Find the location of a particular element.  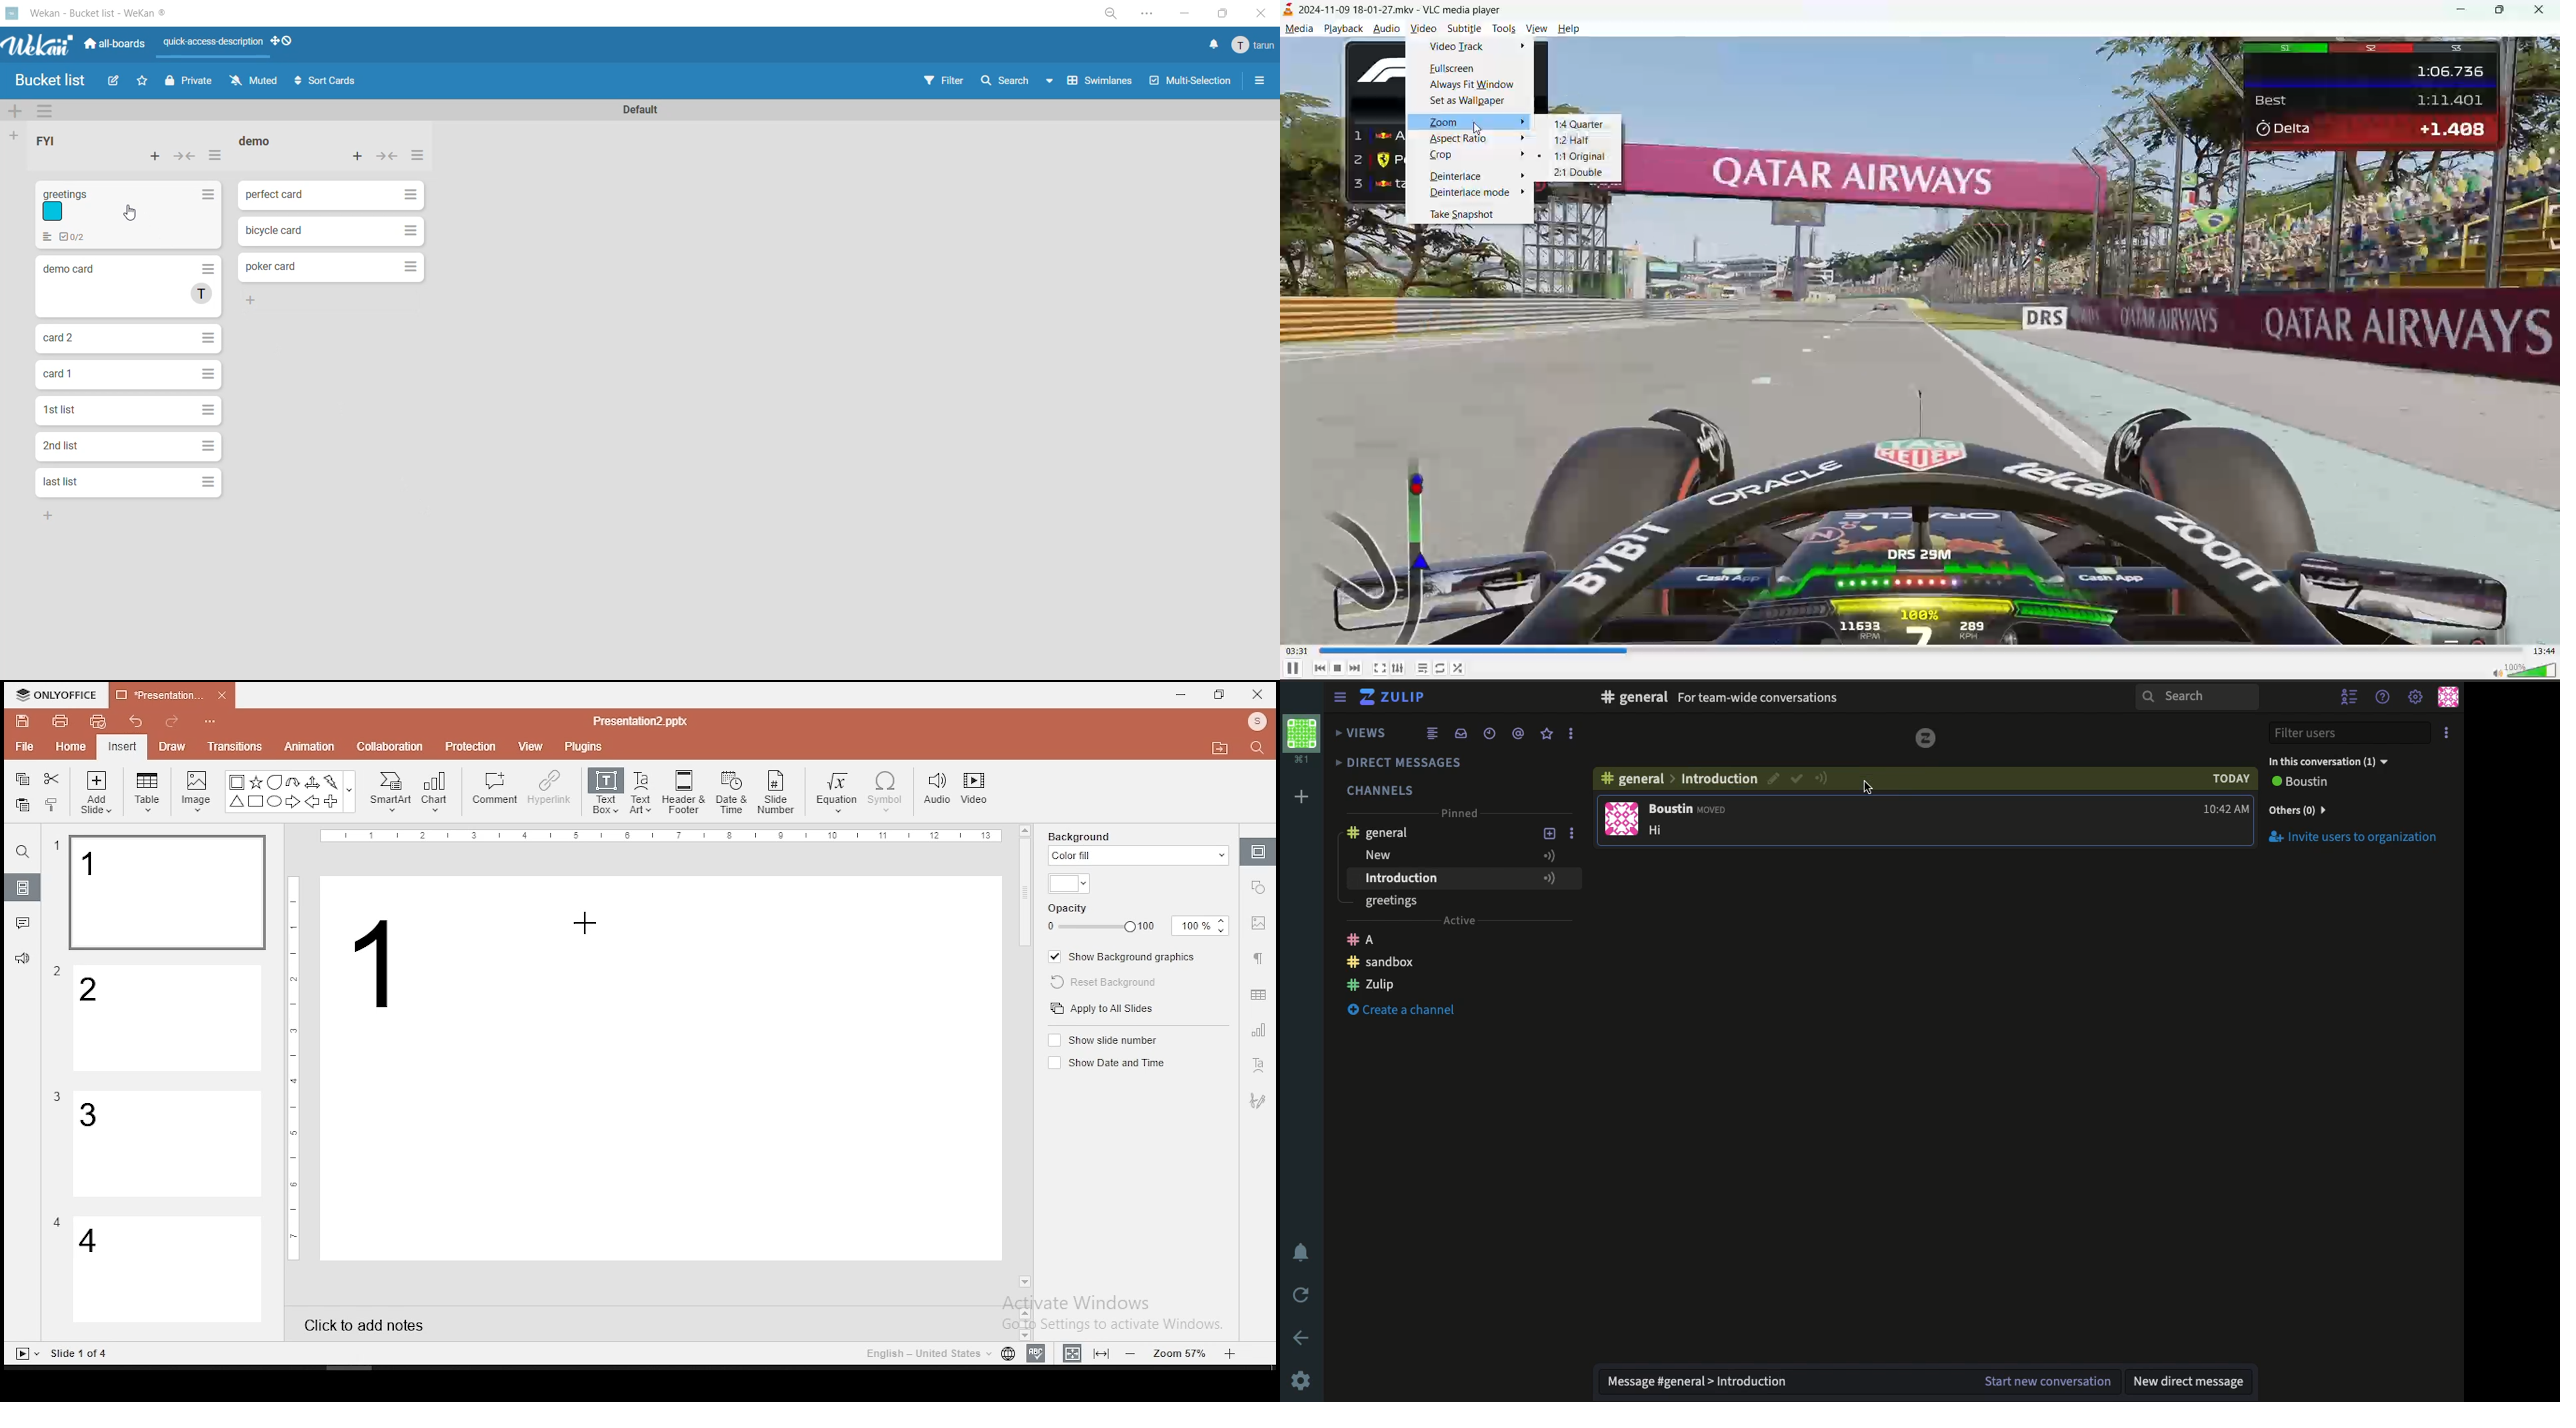

Profile is located at coordinates (2446, 698).